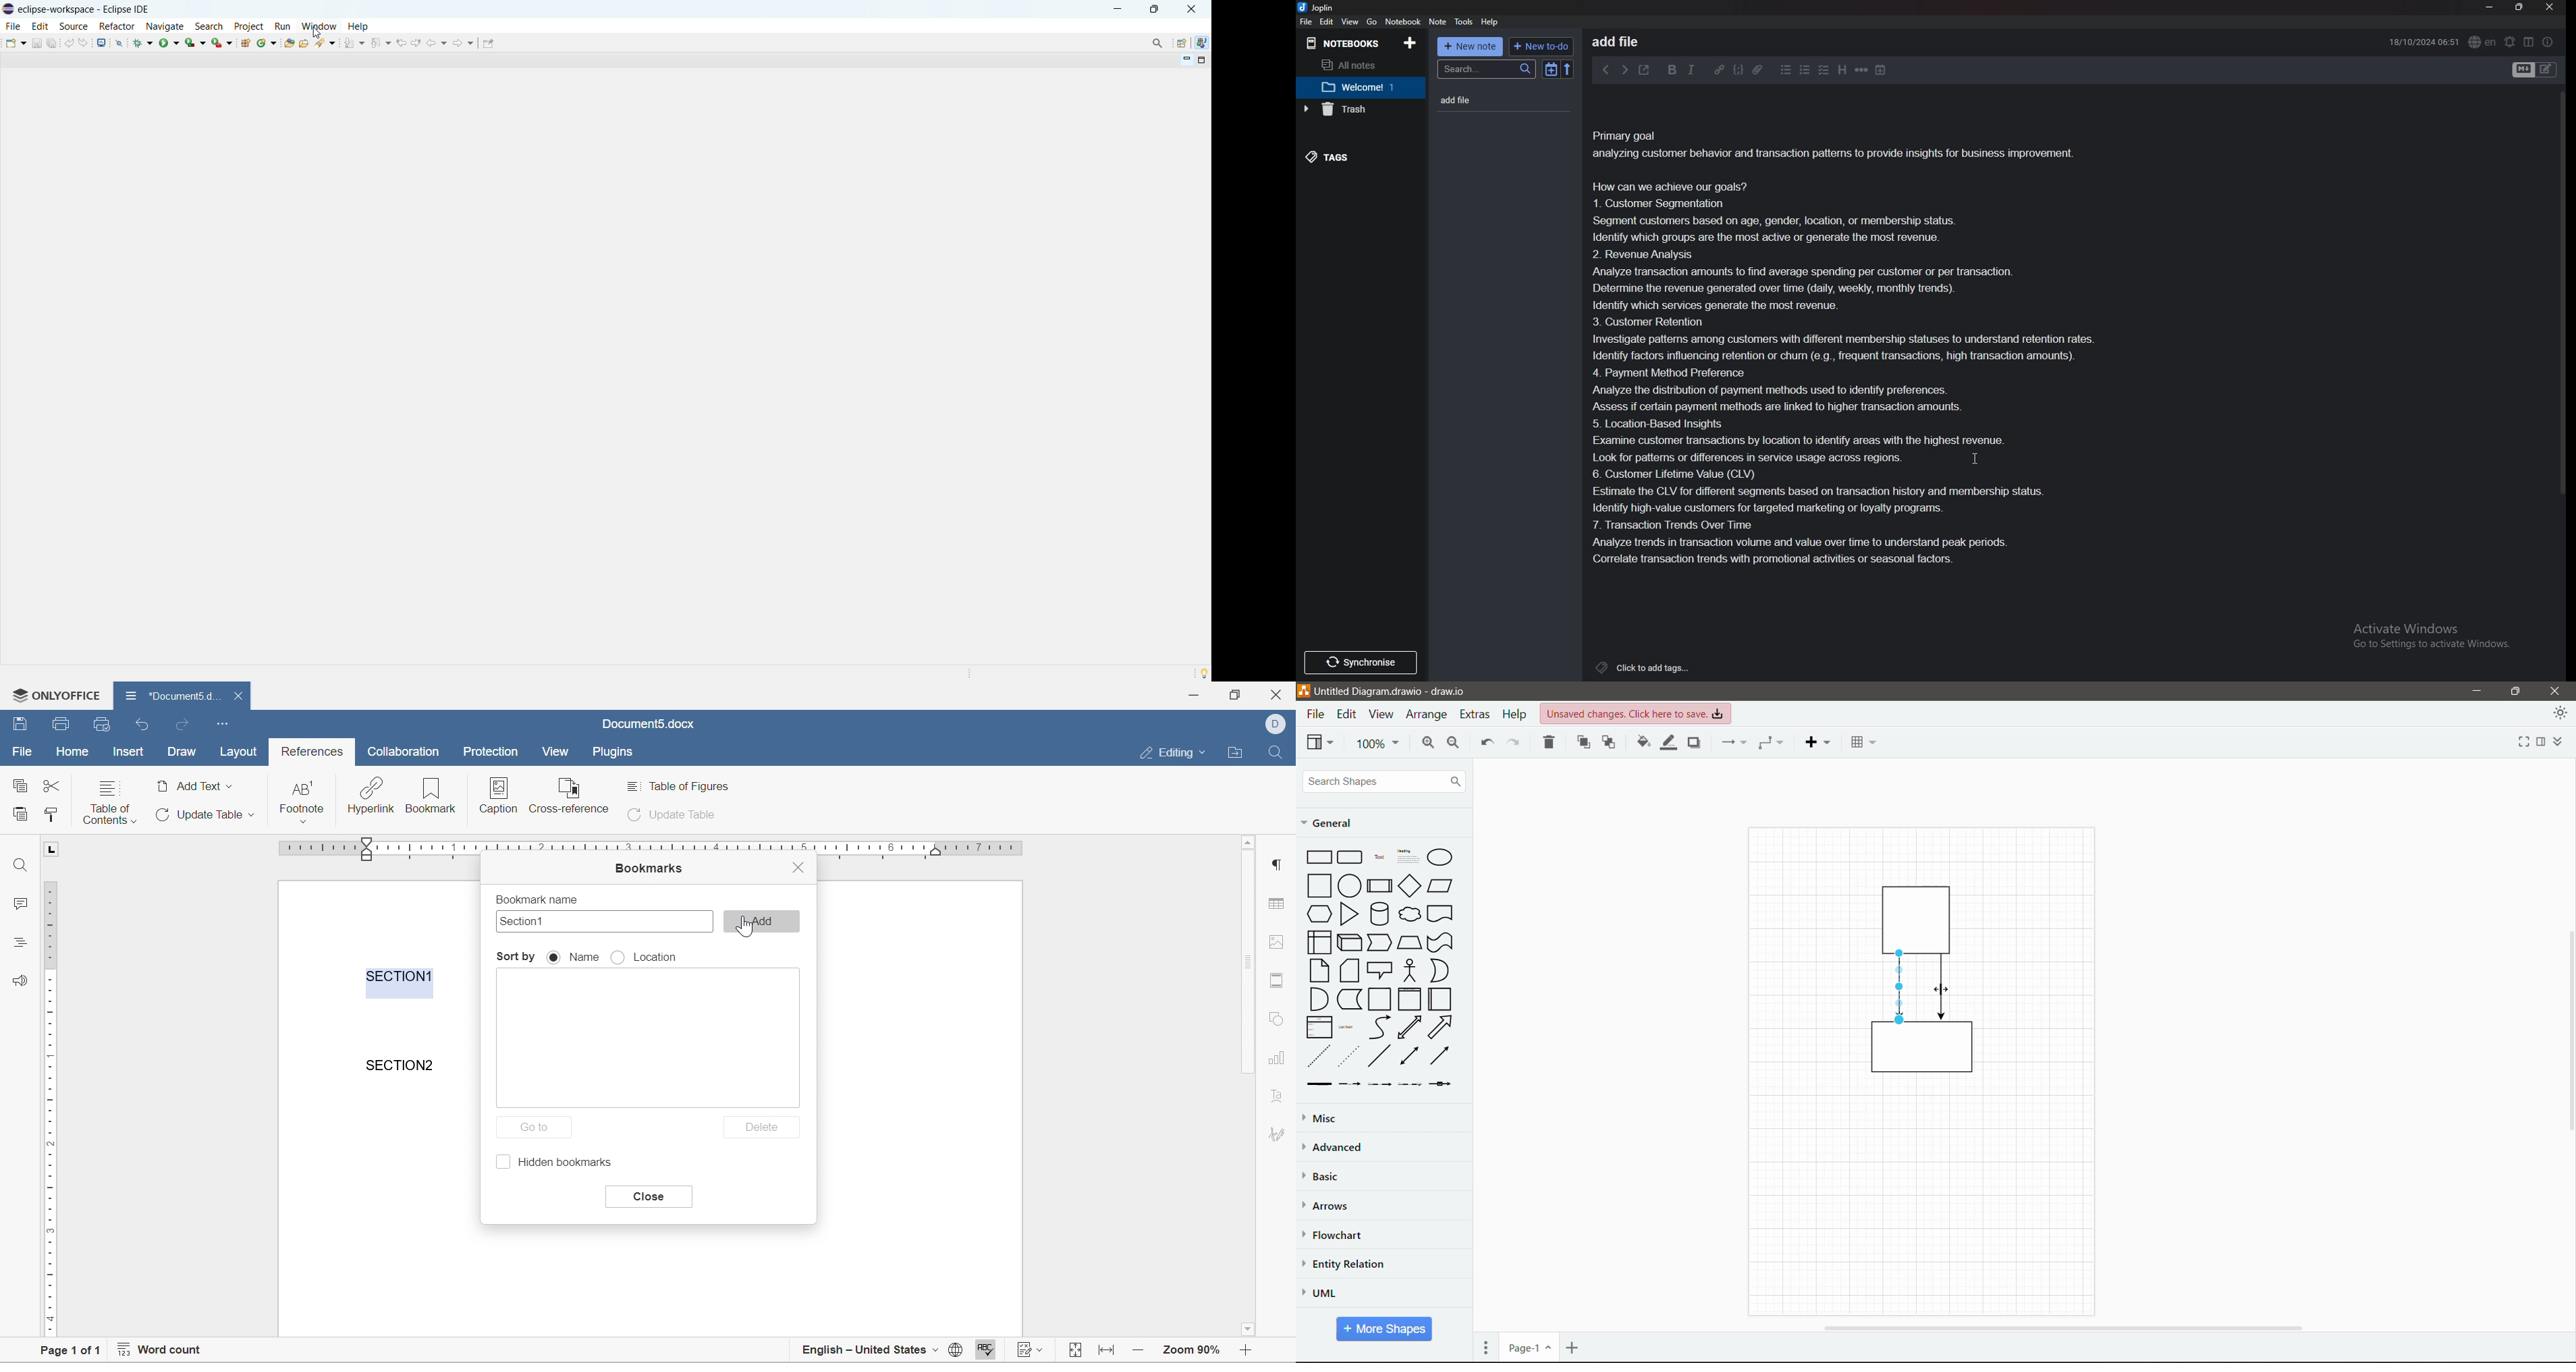  I want to click on bookmark name, so click(535, 899).